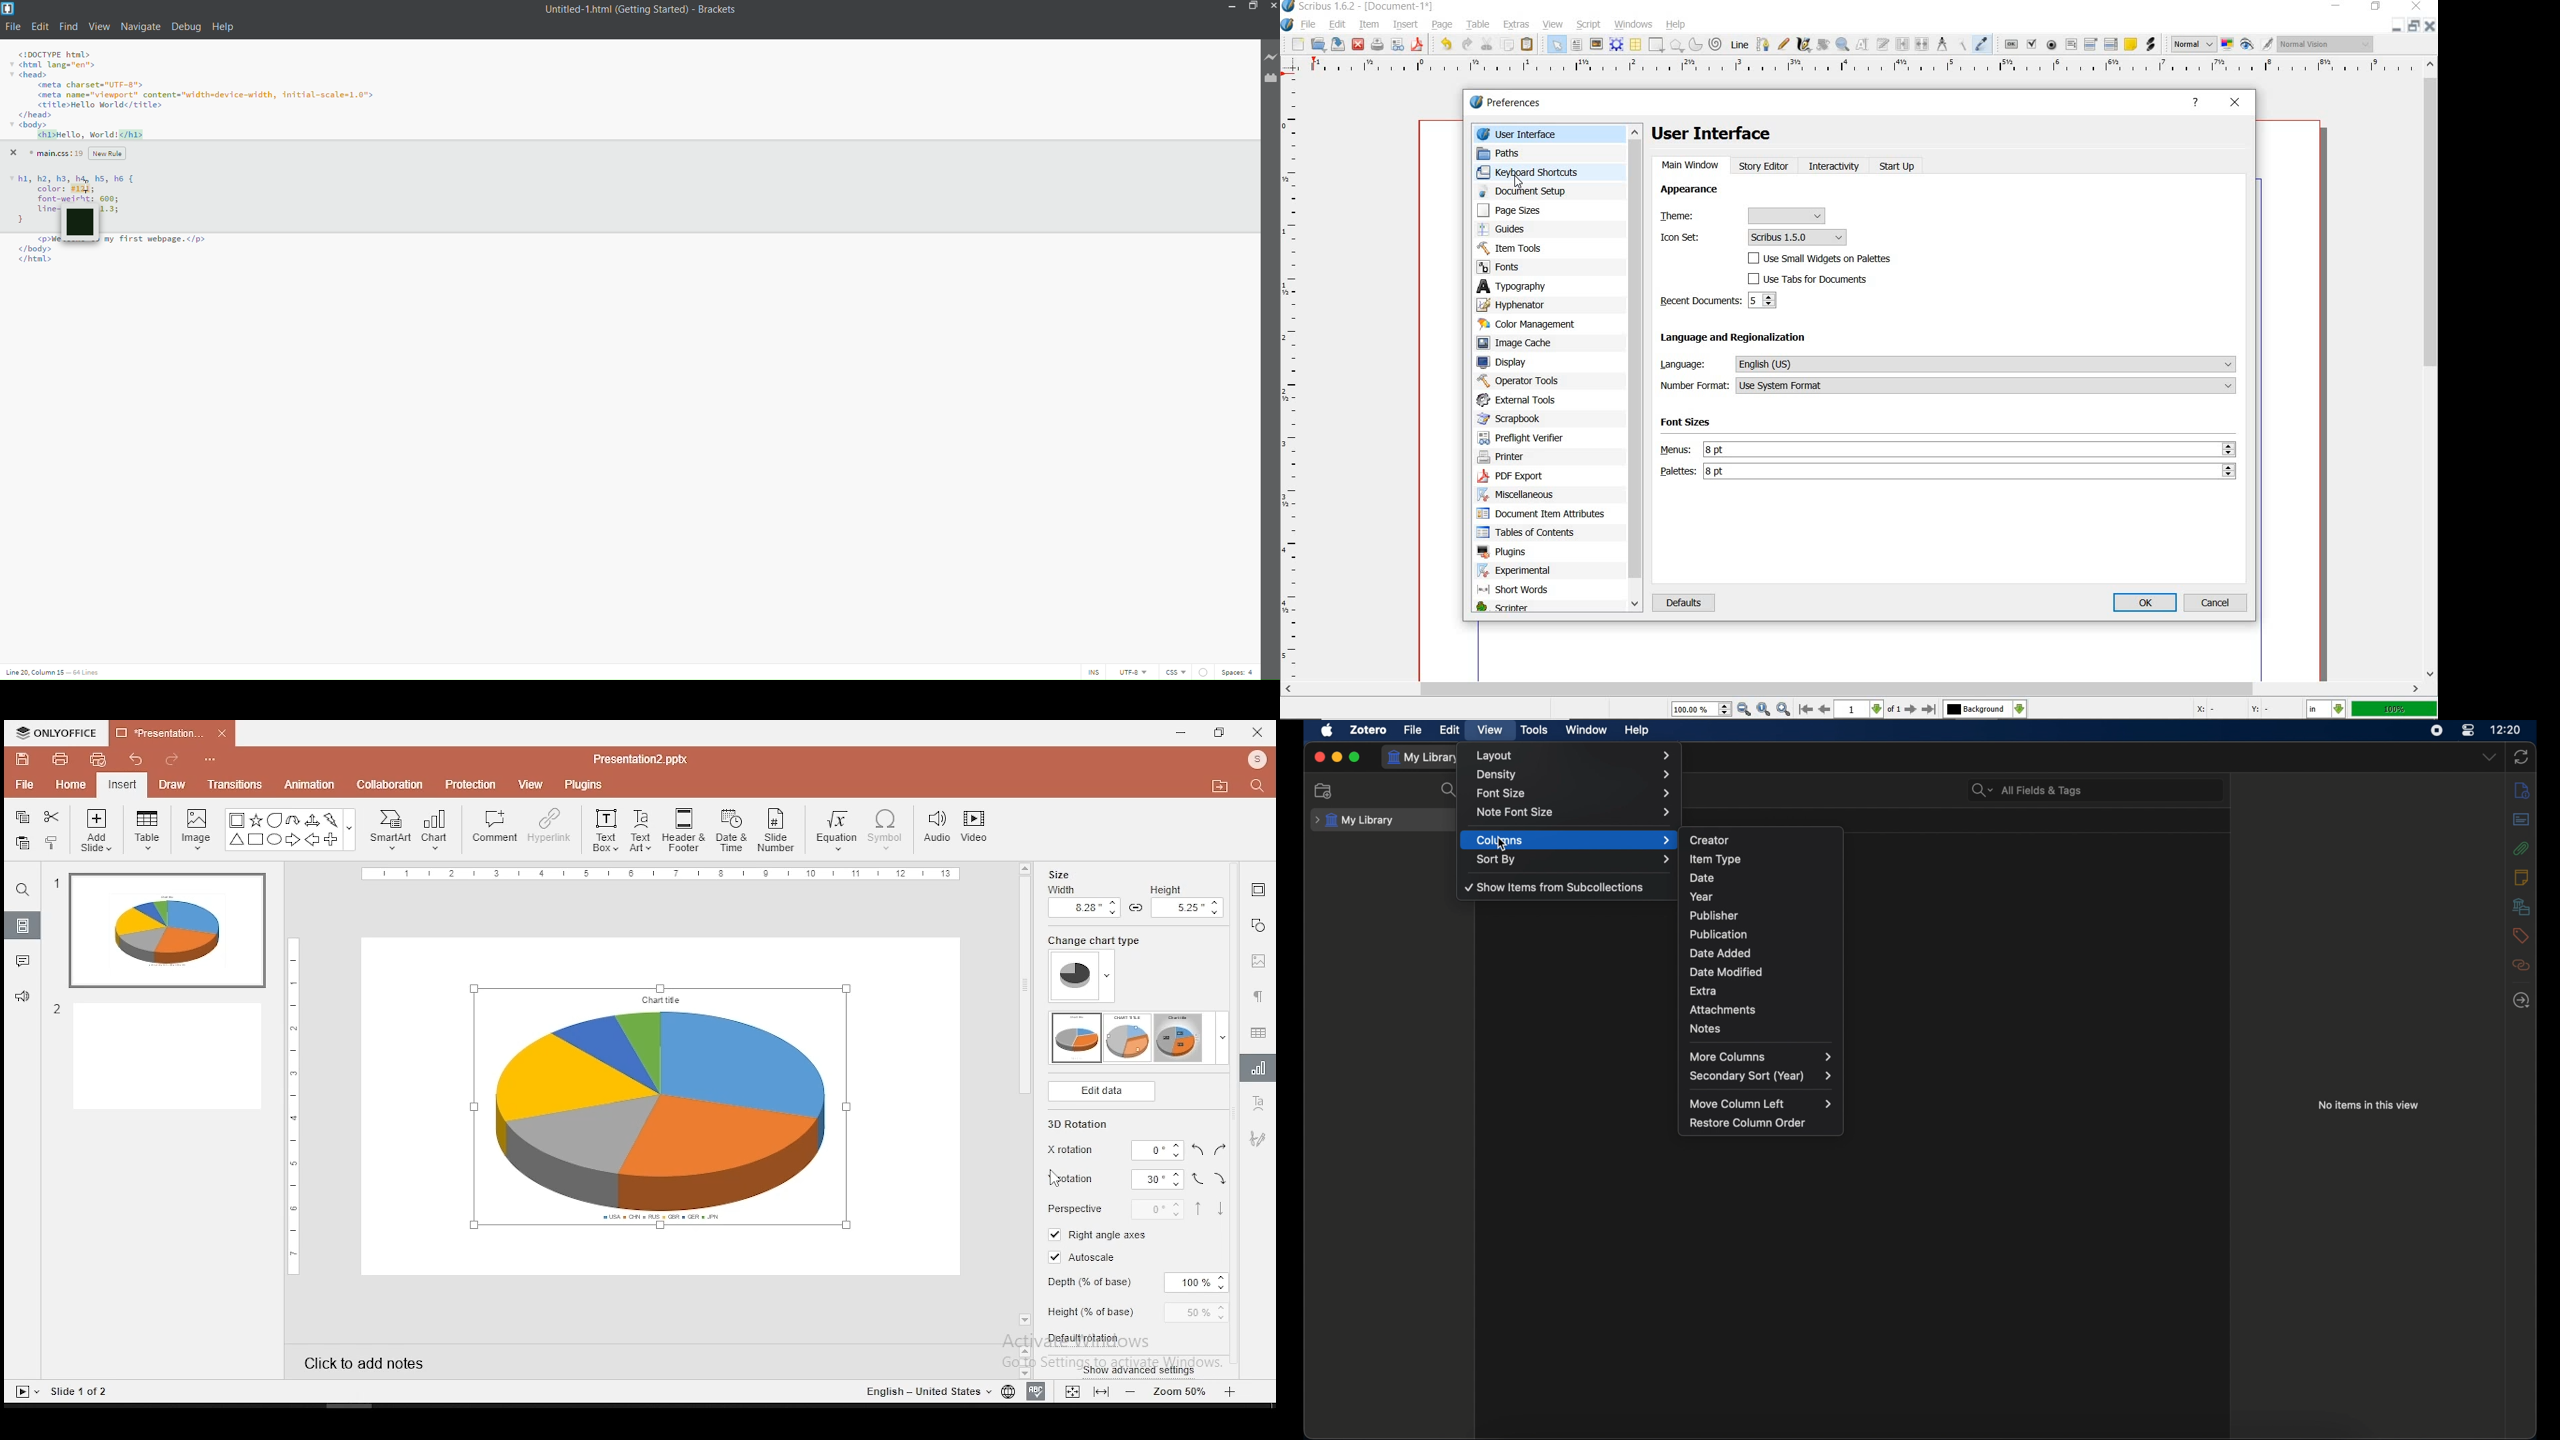 This screenshot has height=1456, width=2576. Describe the element at coordinates (1025, 1100) in the screenshot. I see `scroll bar` at that location.